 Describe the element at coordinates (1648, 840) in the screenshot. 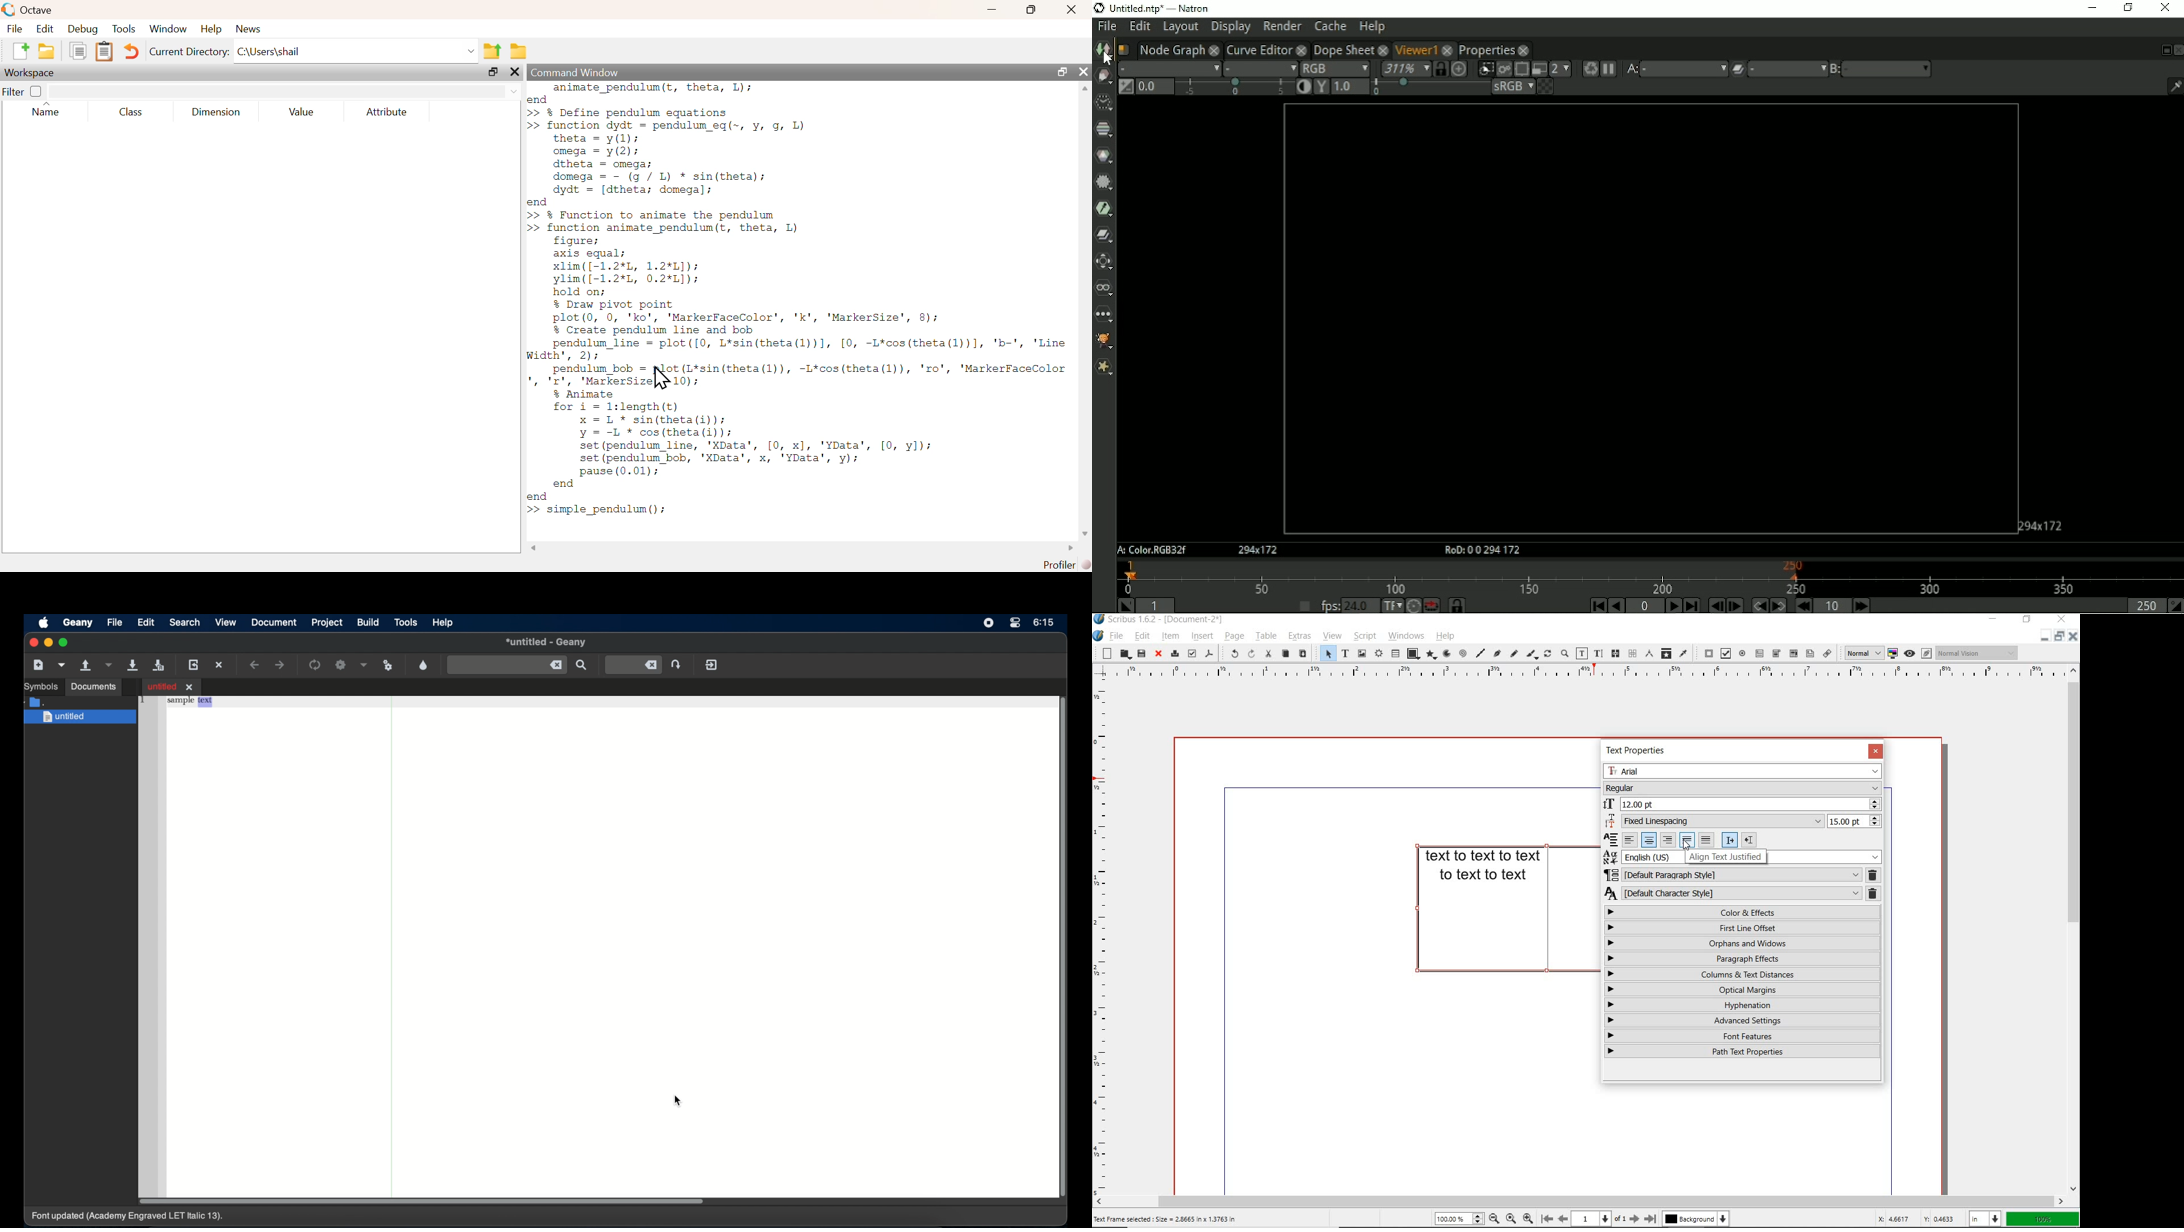

I see `align center` at that location.